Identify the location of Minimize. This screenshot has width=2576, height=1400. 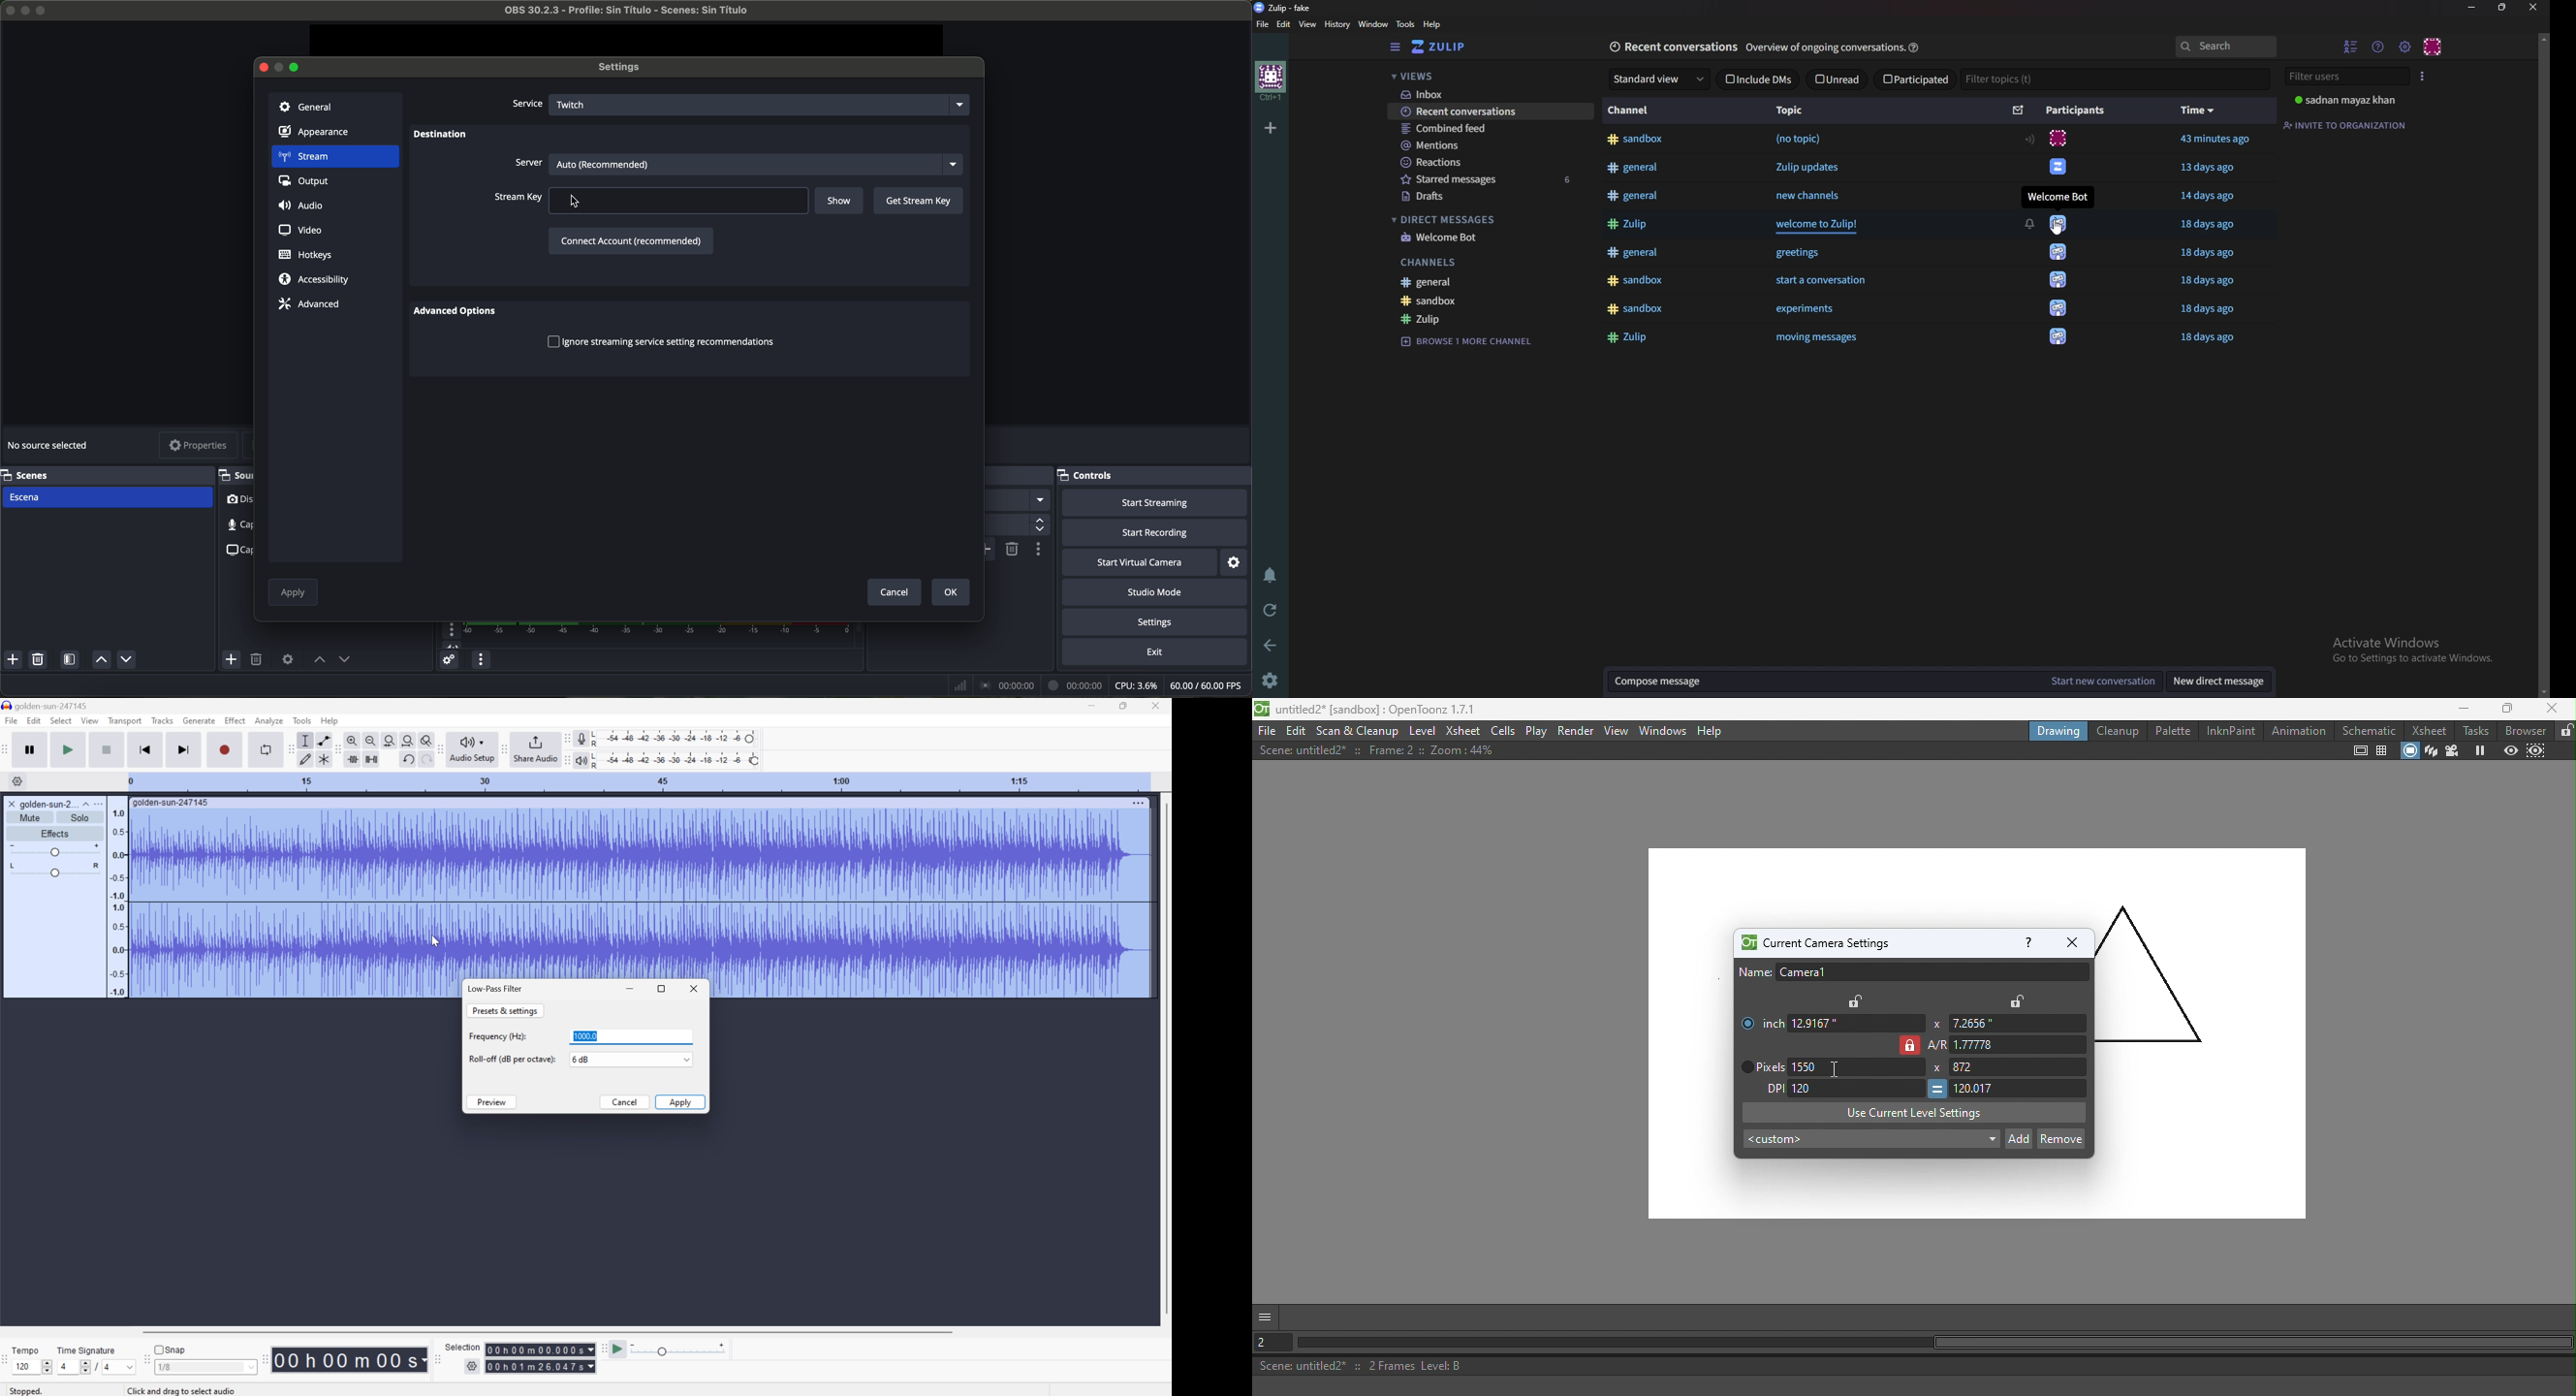
(1092, 705).